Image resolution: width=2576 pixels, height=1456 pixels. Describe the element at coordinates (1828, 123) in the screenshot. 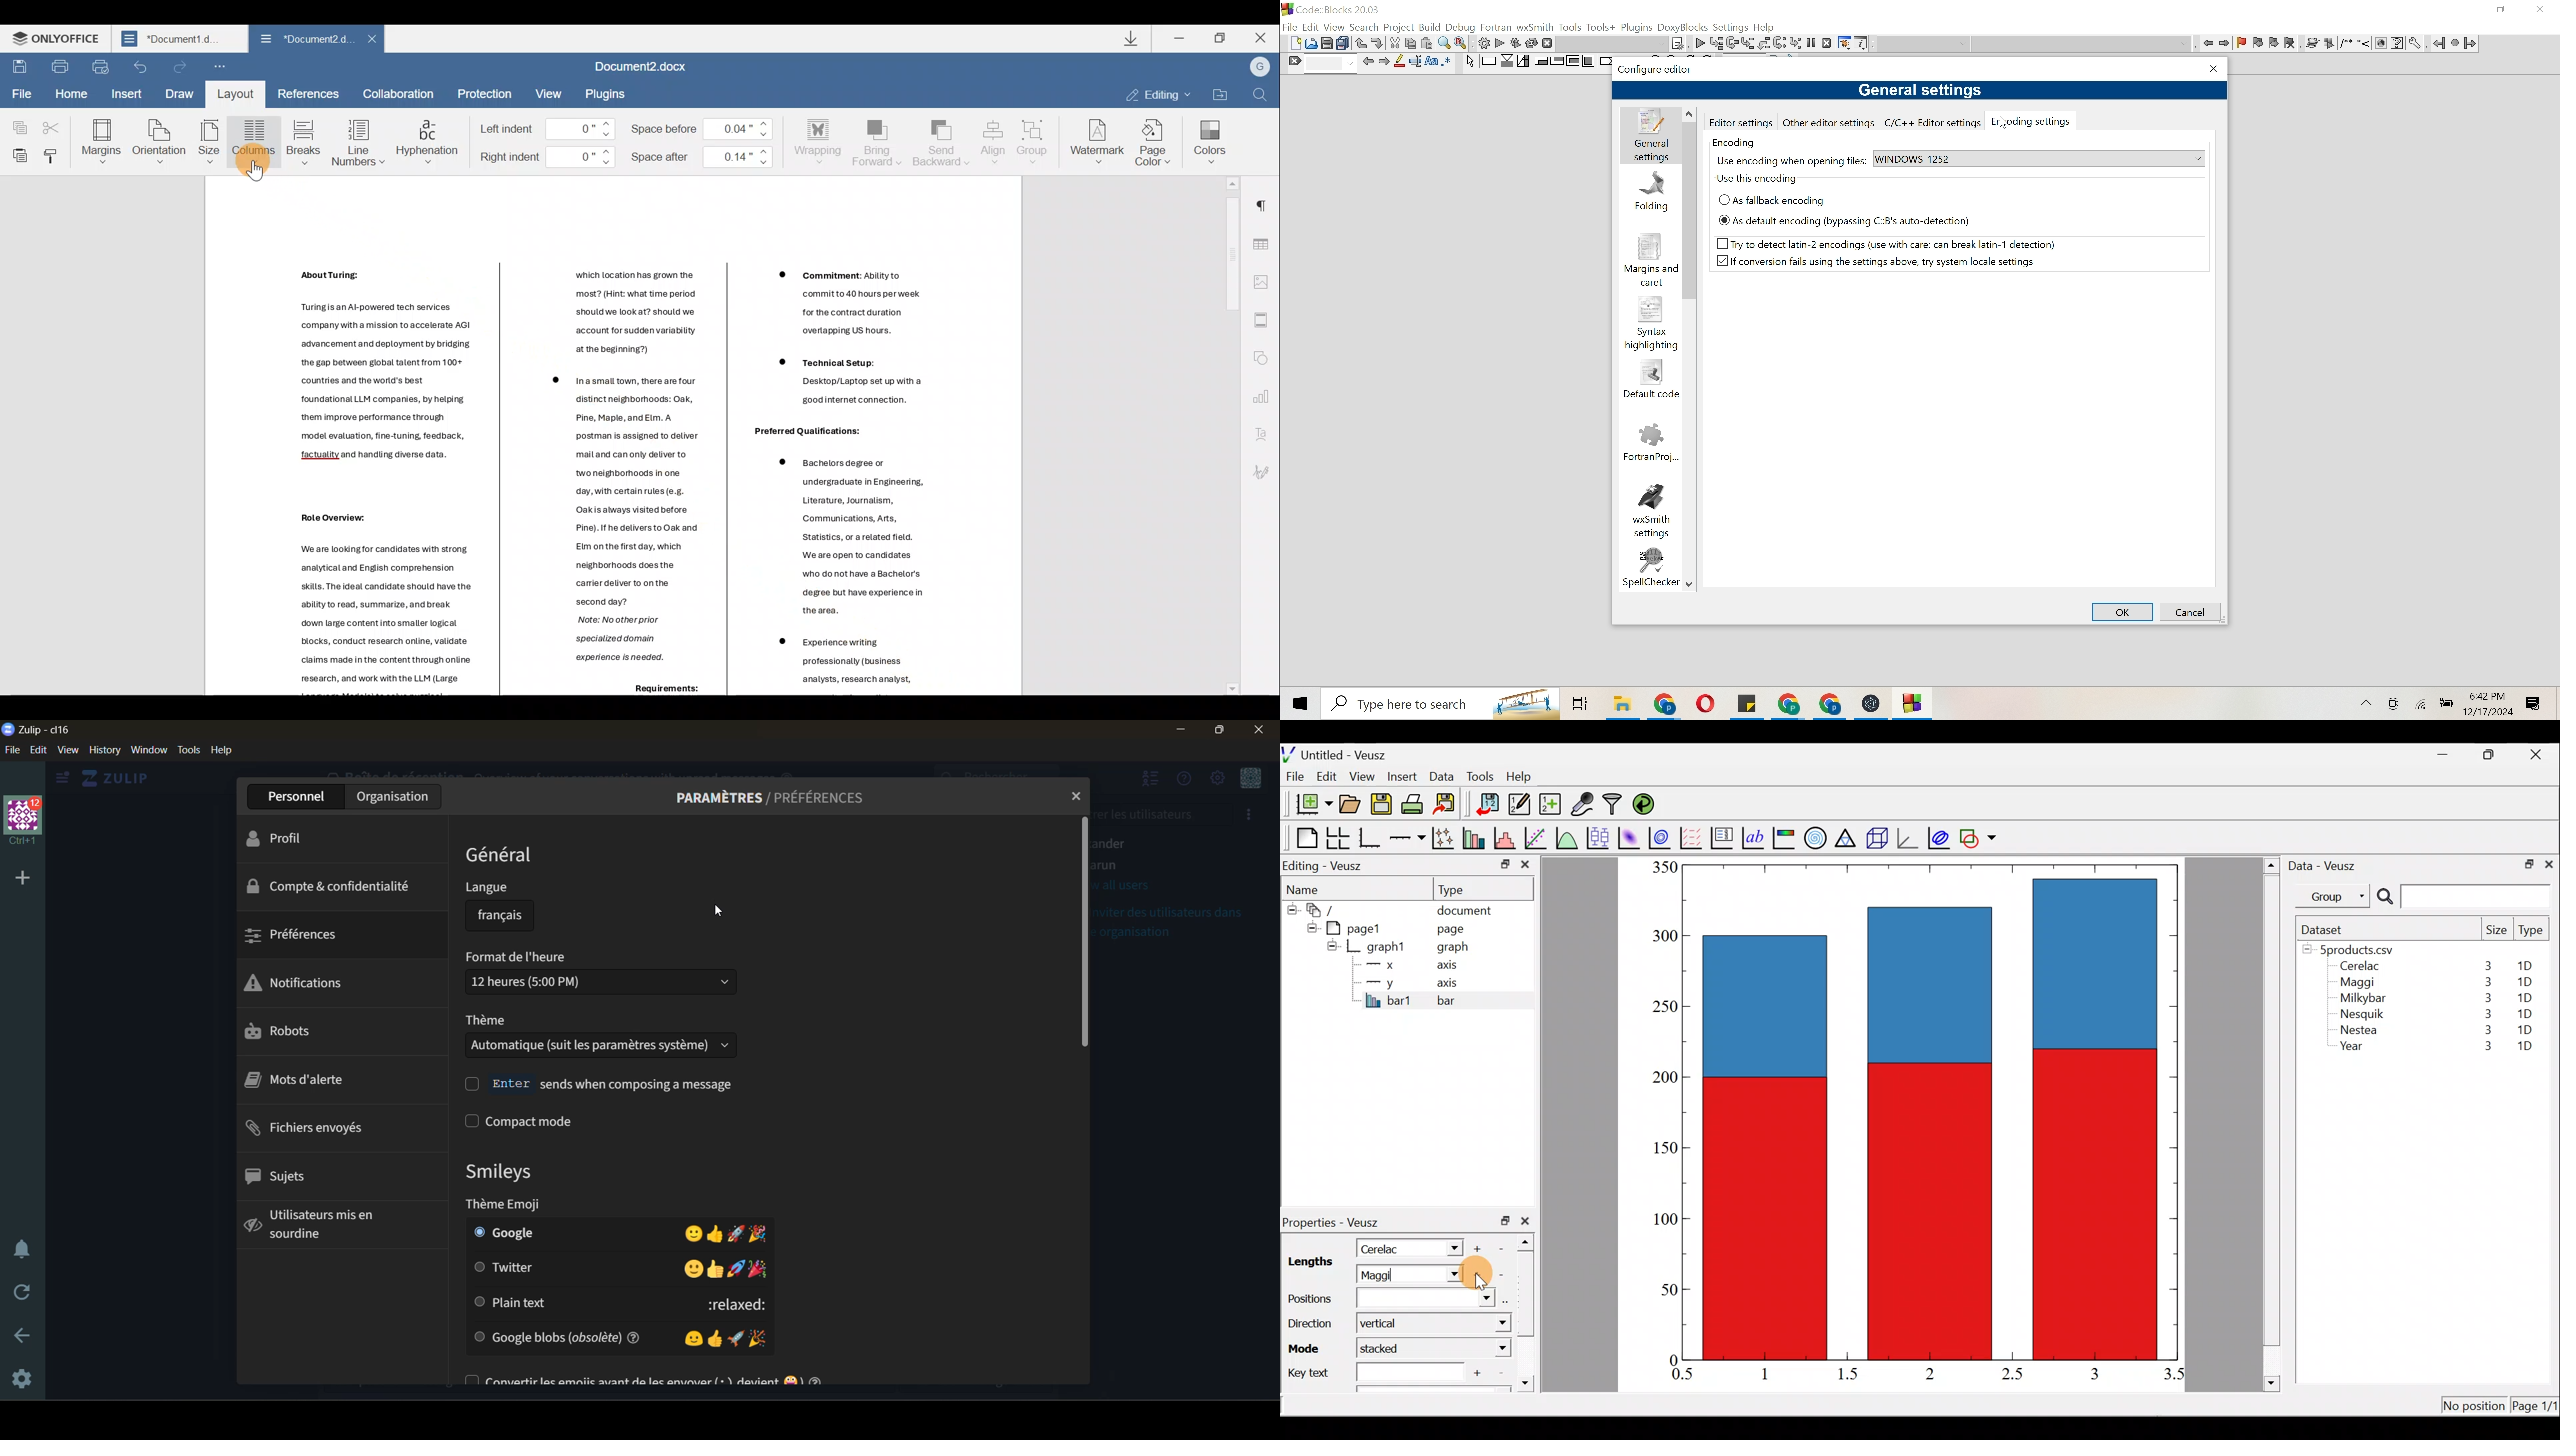

I see `Other editor settings` at that location.